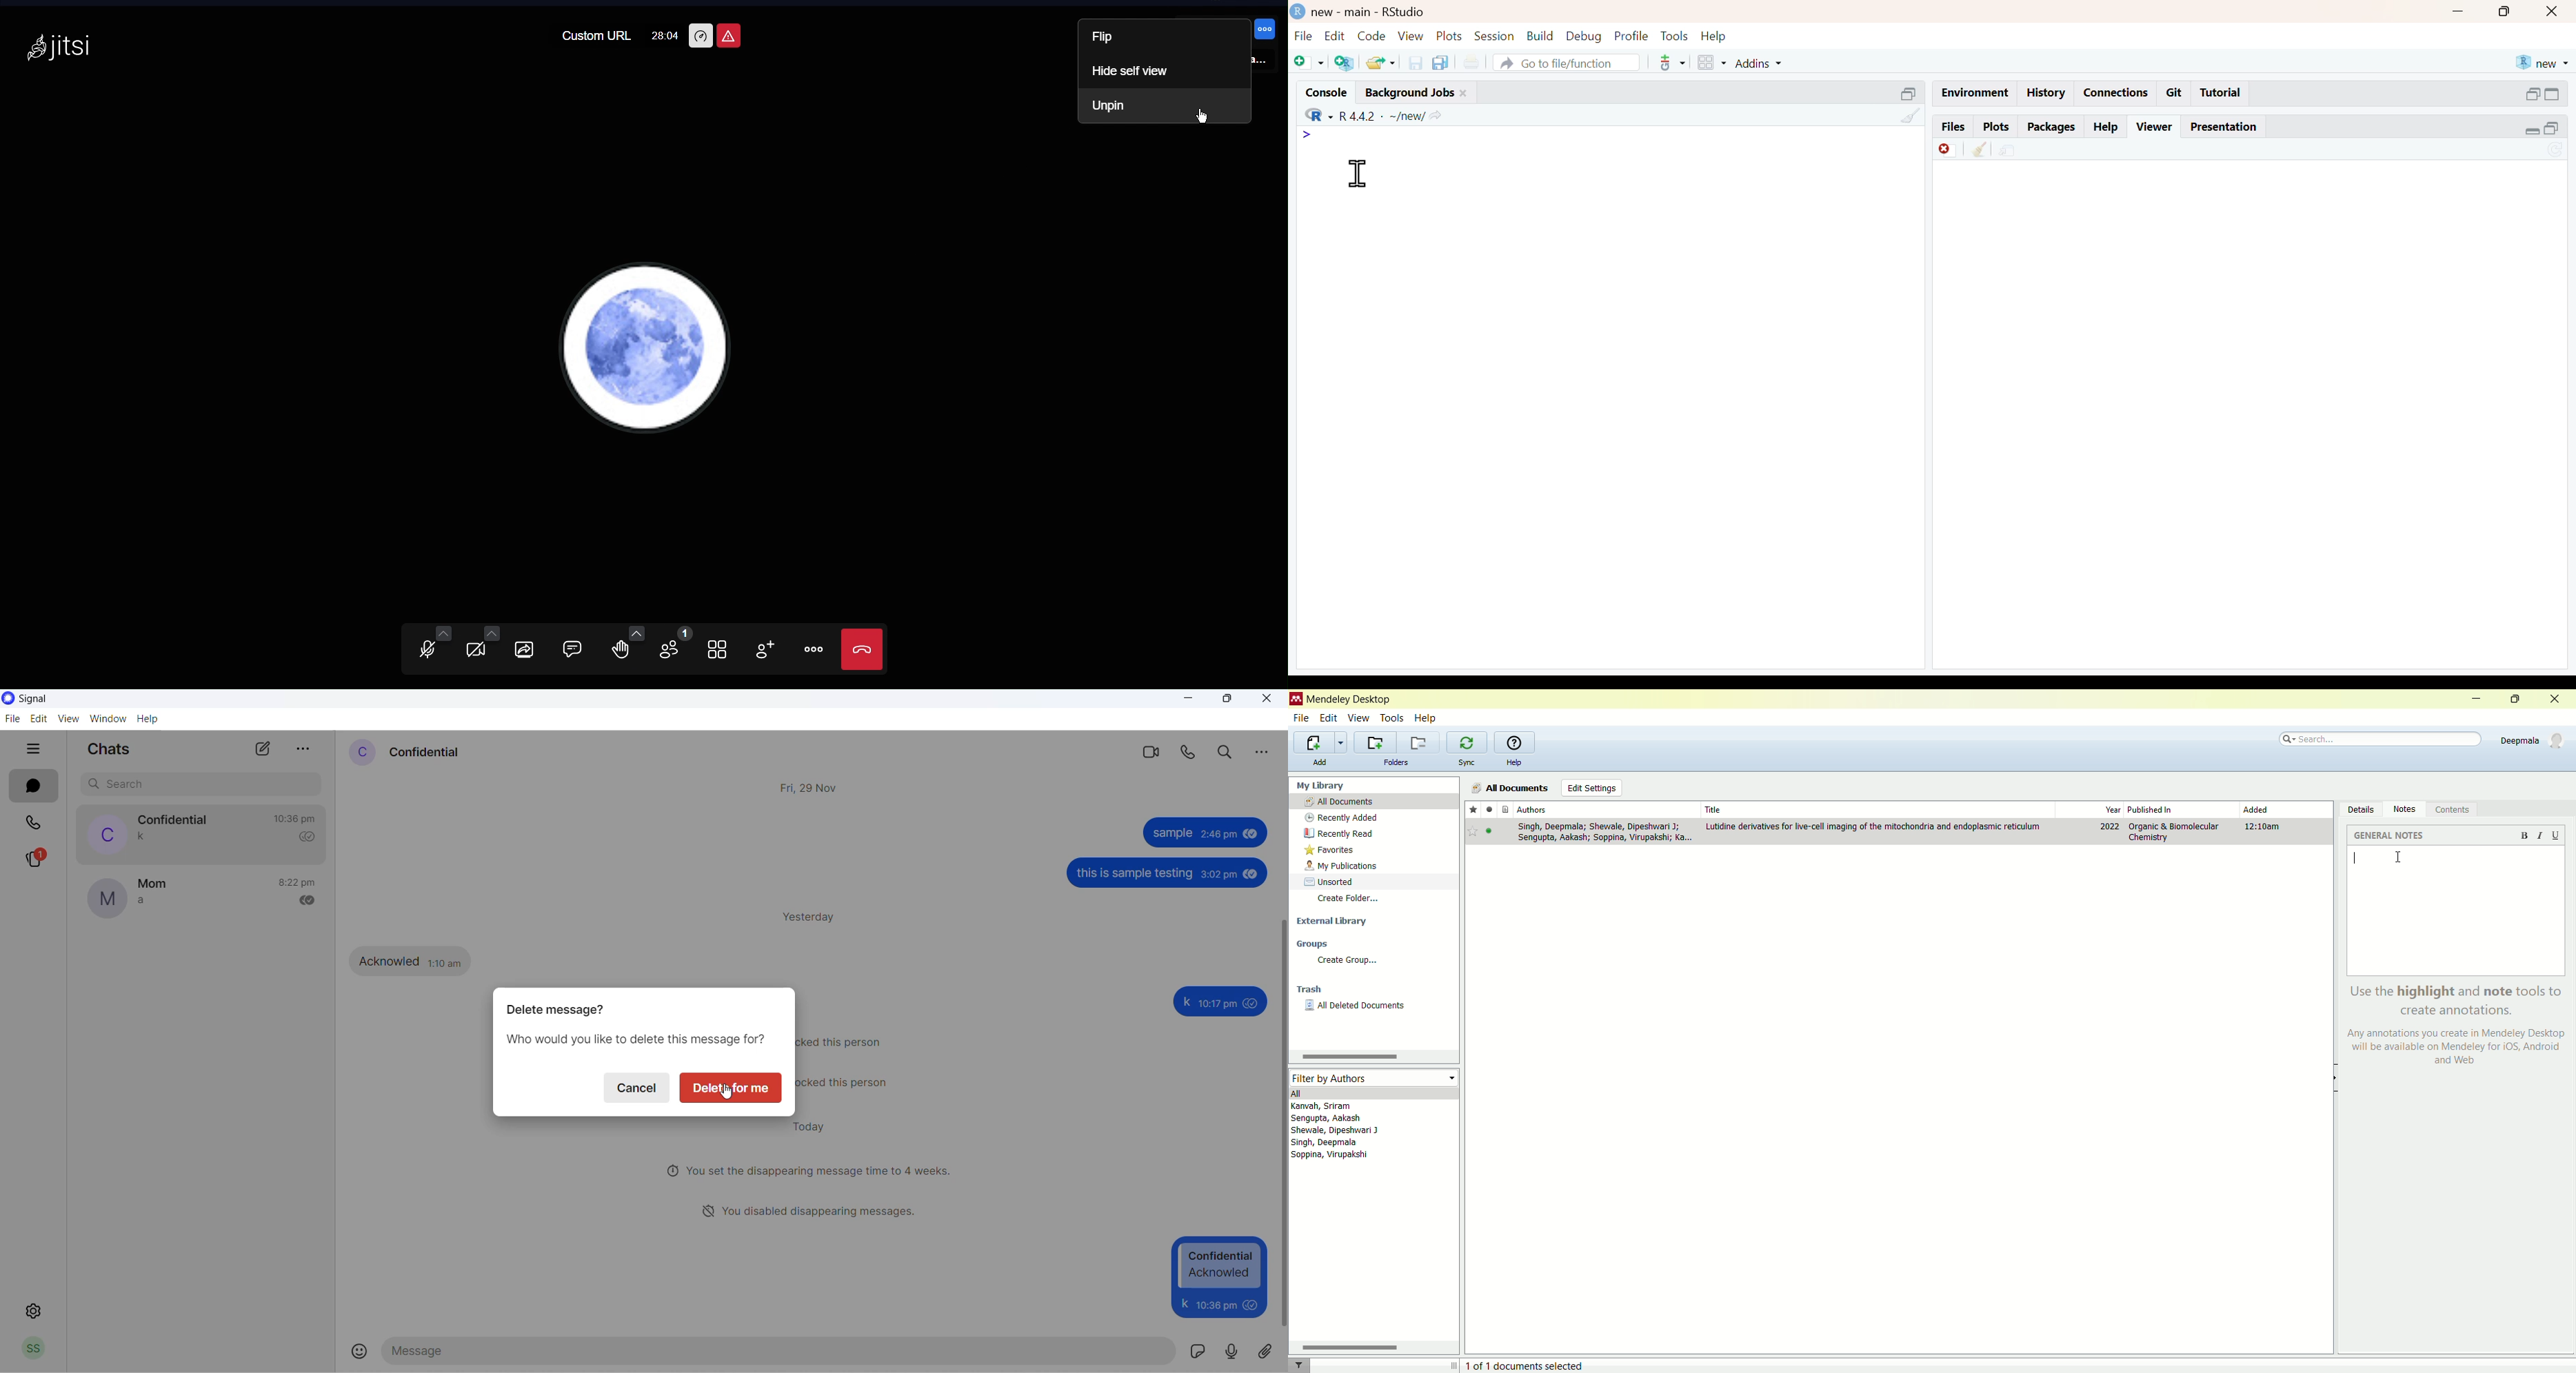  I want to click on clear all viewer item, so click(1981, 151).